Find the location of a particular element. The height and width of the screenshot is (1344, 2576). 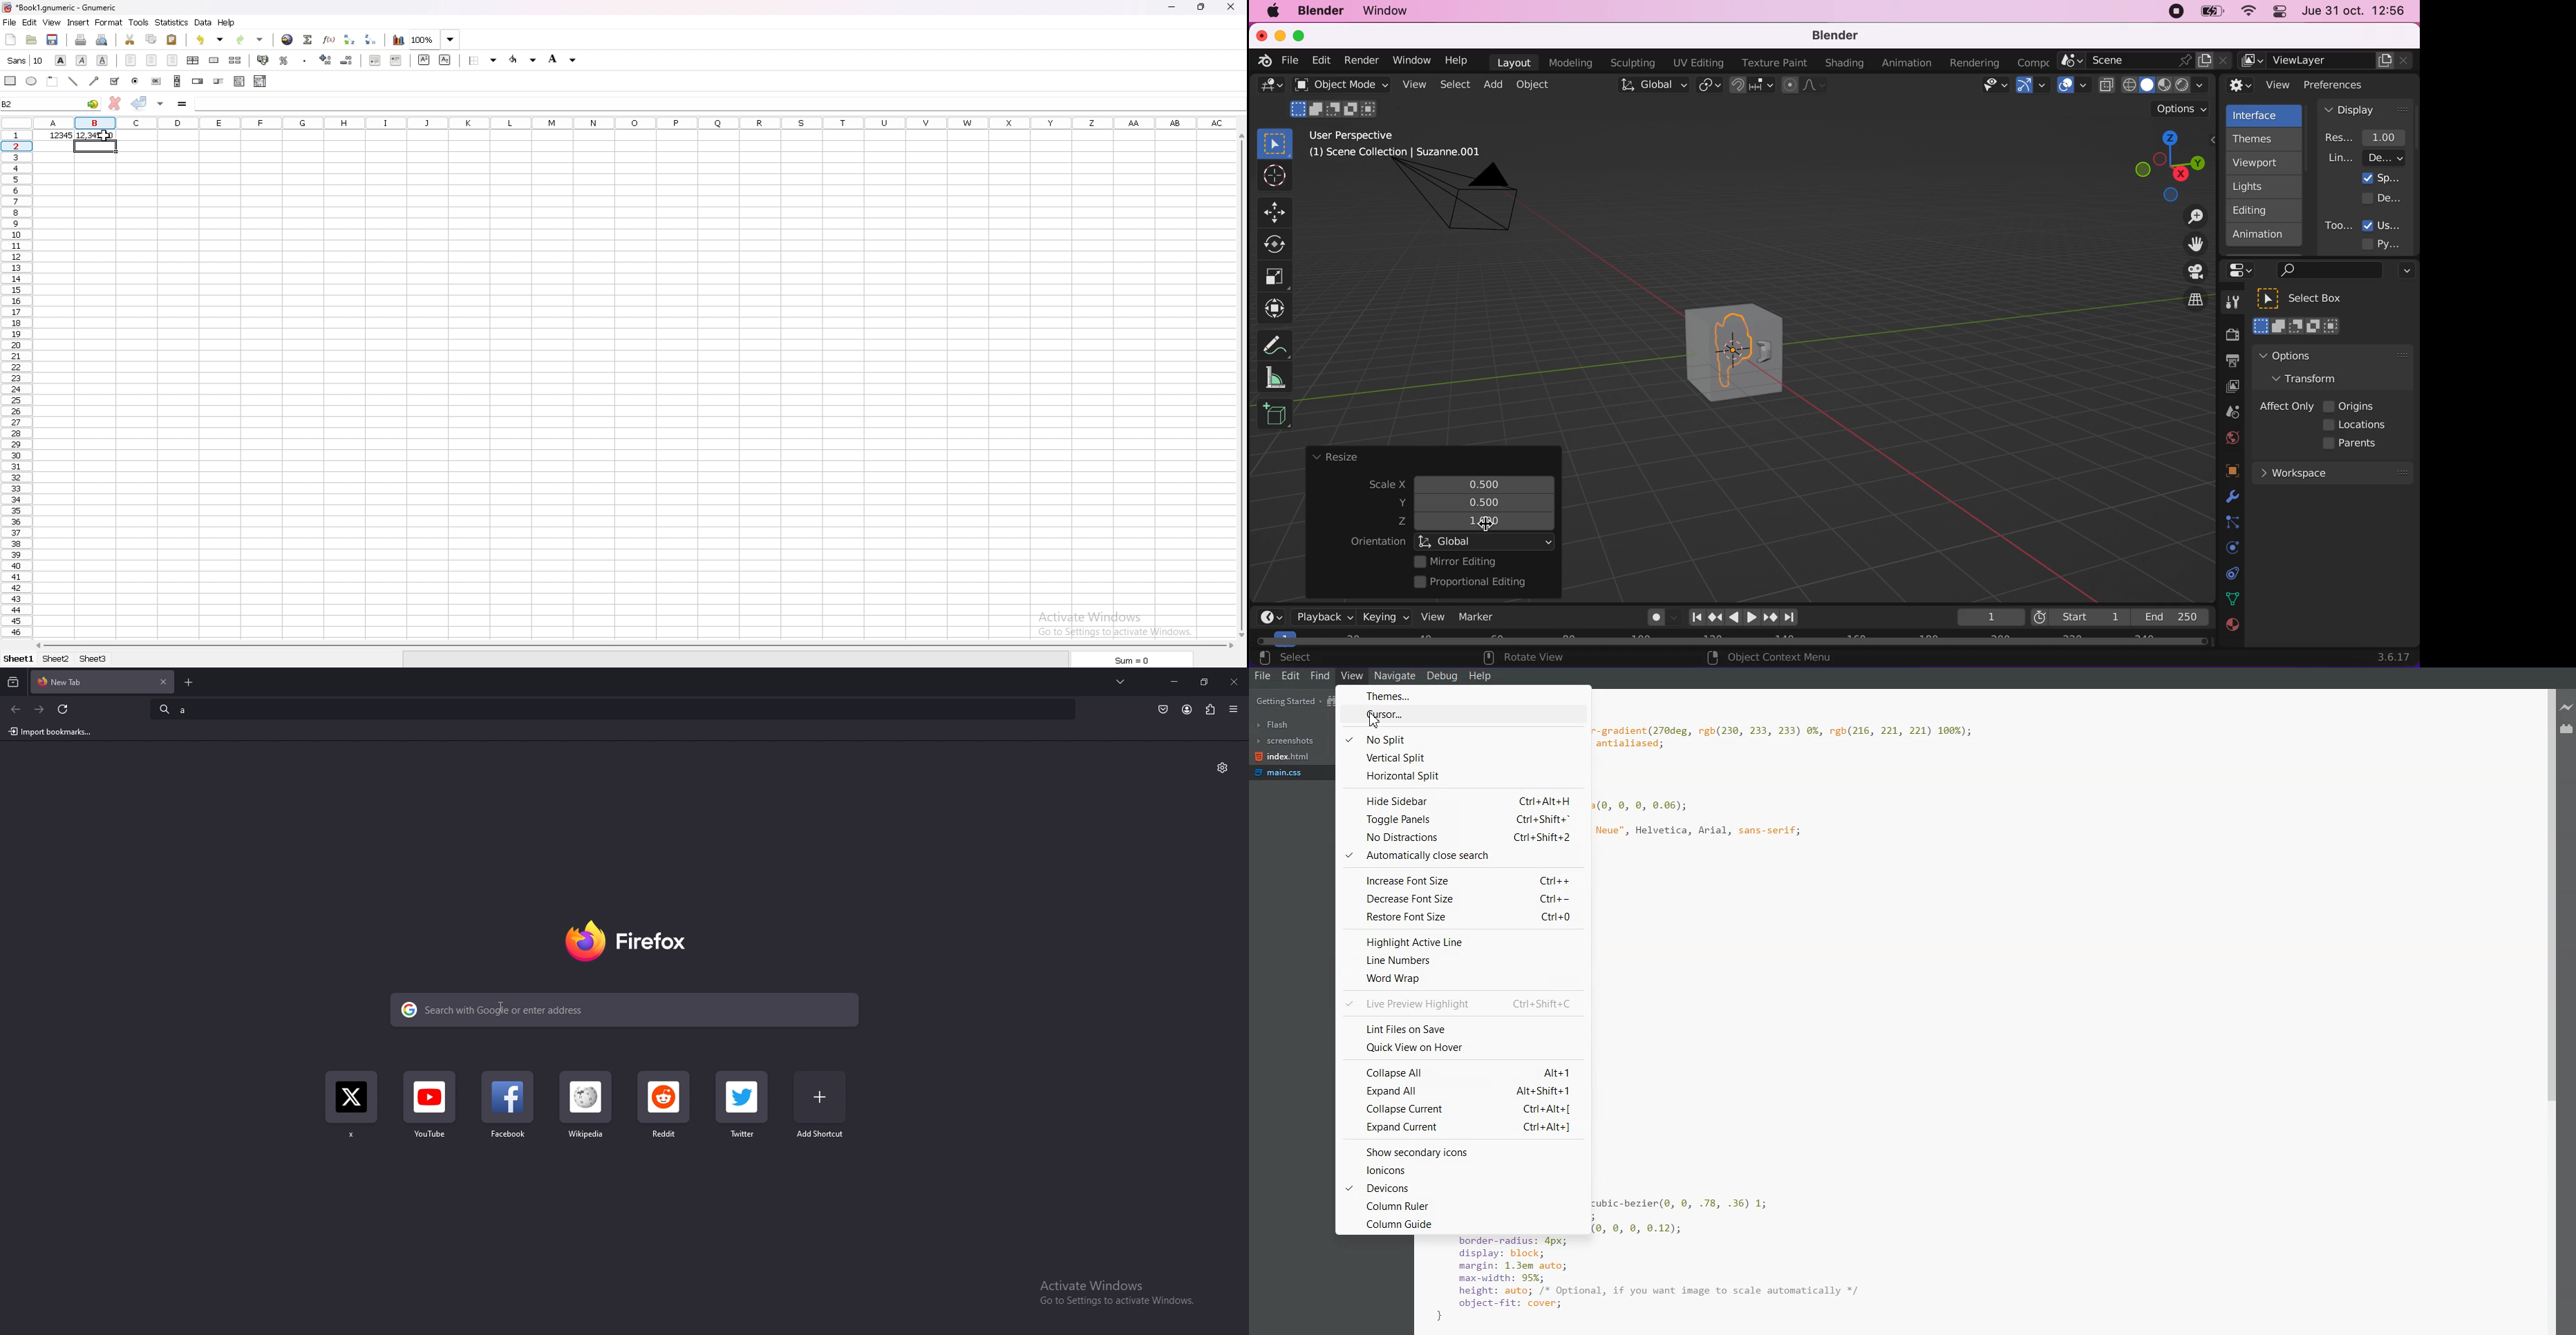

split merged cells is located at coordinates (236, 60).